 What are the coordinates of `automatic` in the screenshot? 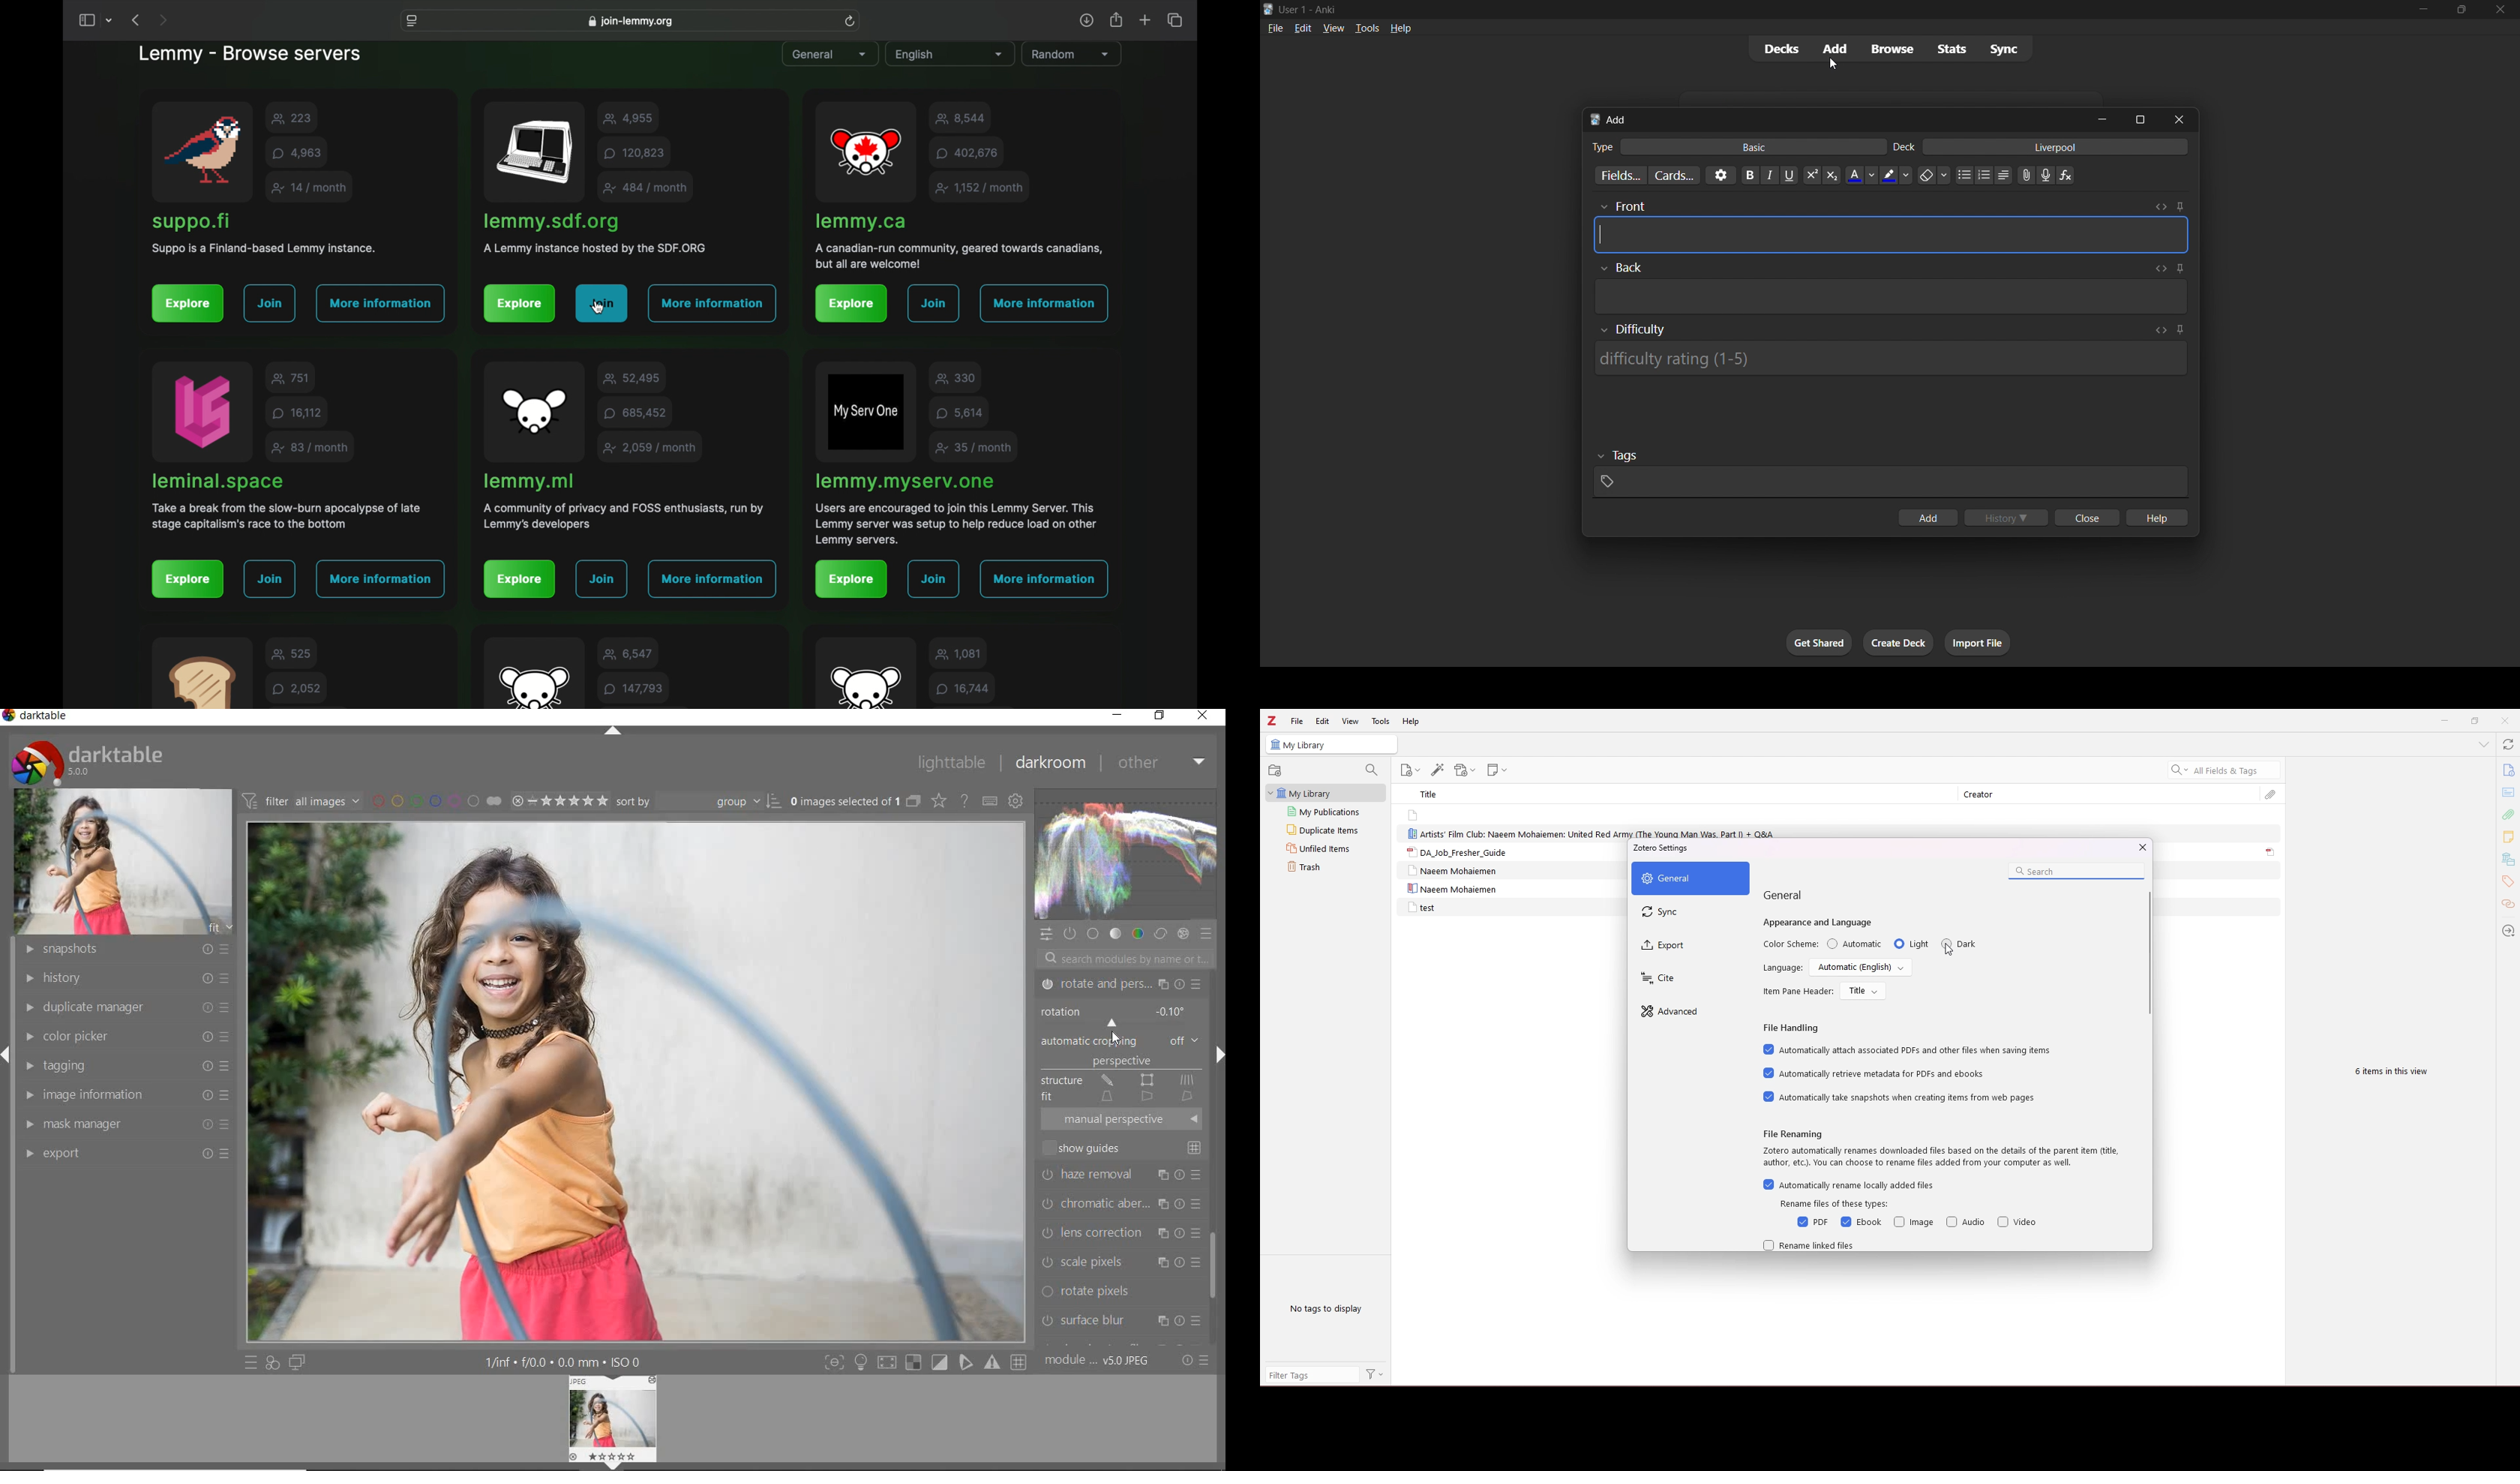 It's located at (1855, 944).